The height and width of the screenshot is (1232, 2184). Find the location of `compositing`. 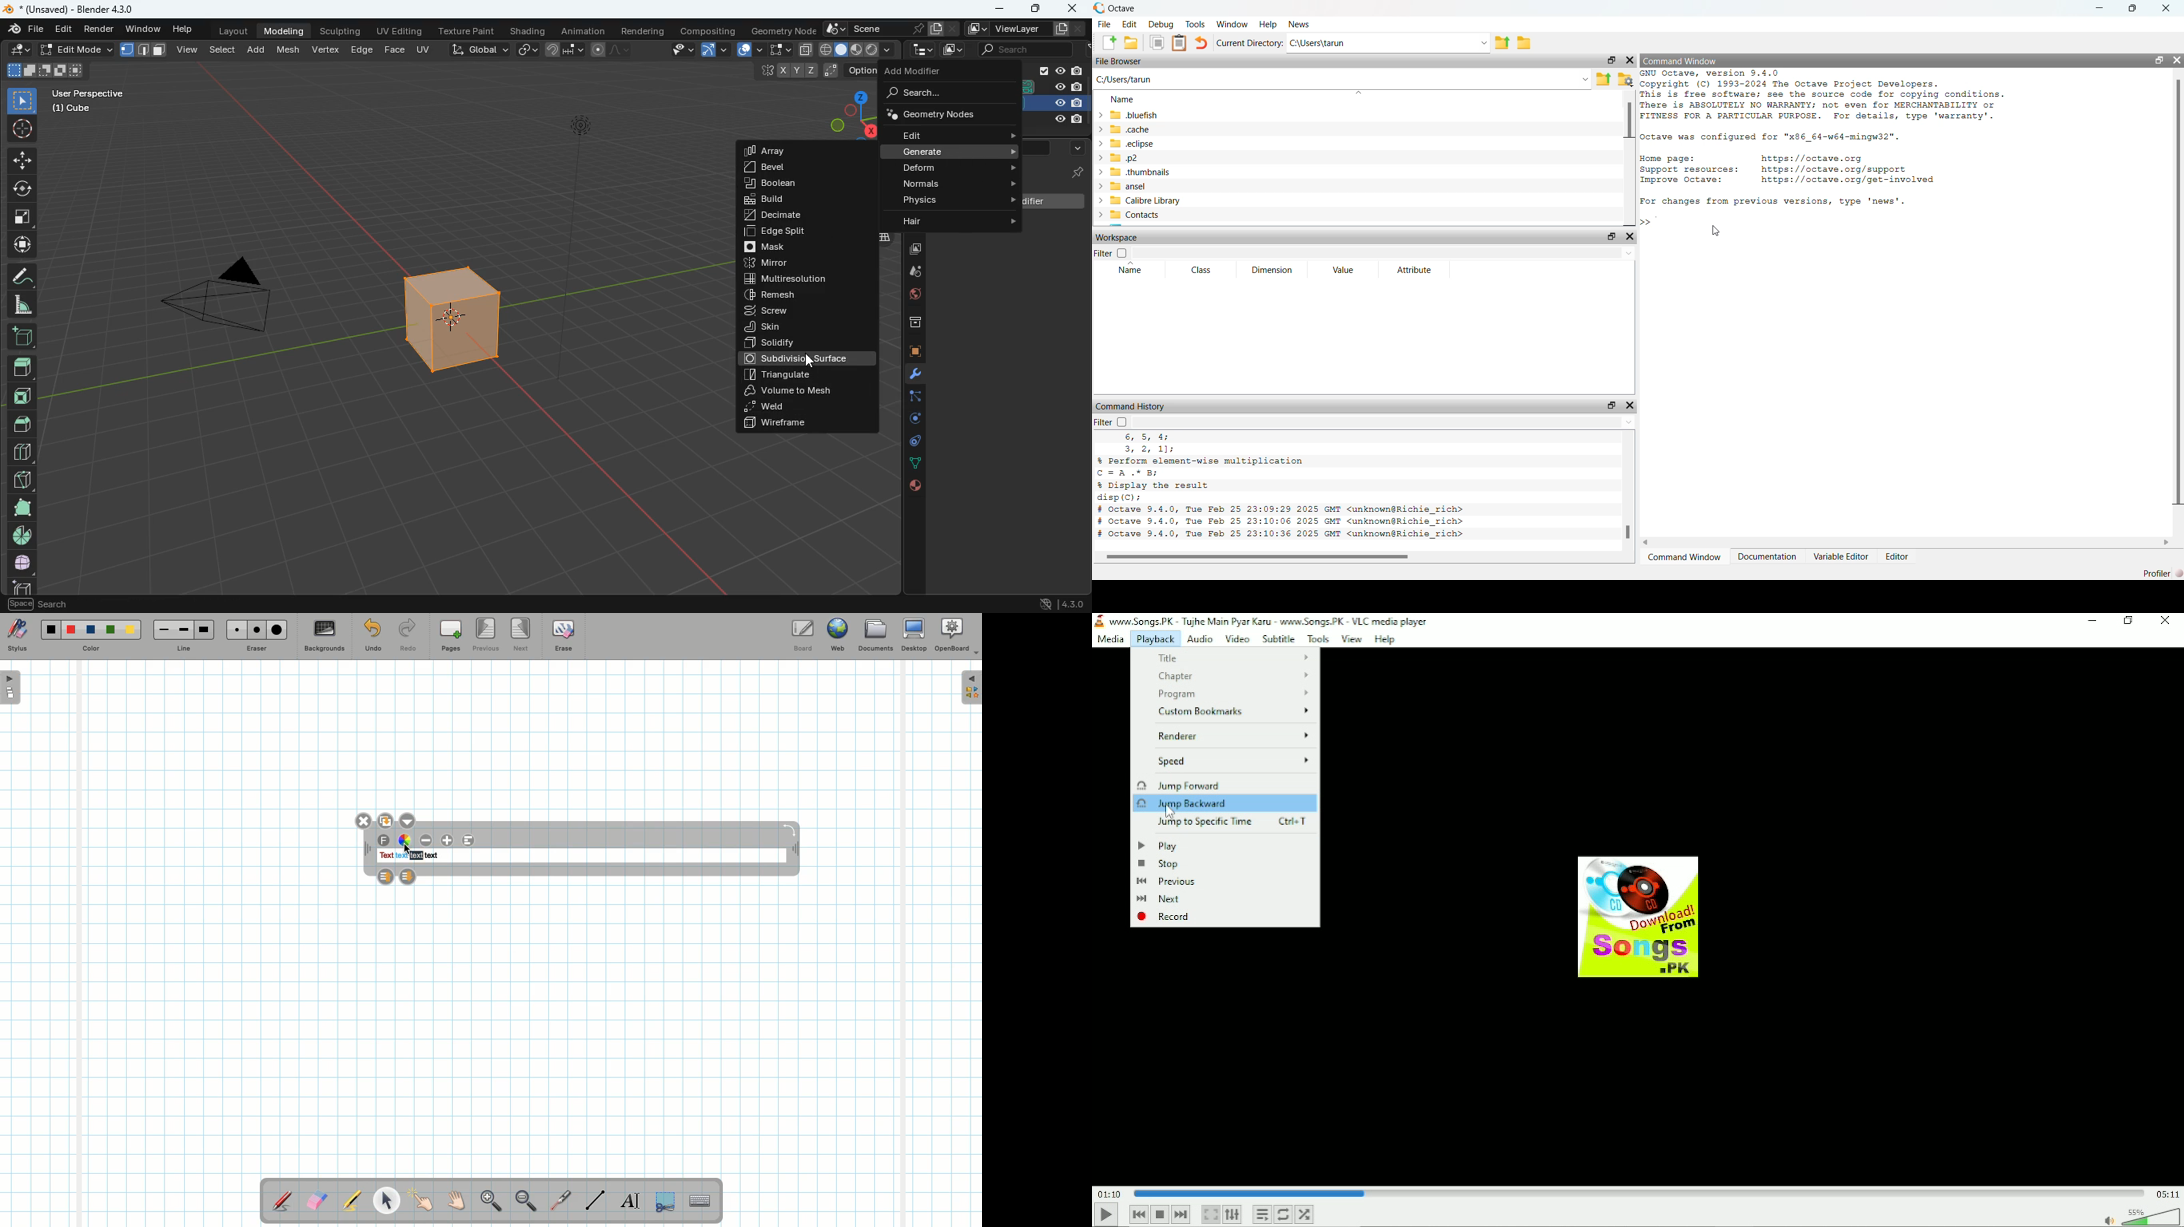

compositing is located at coordinates (707, 31).